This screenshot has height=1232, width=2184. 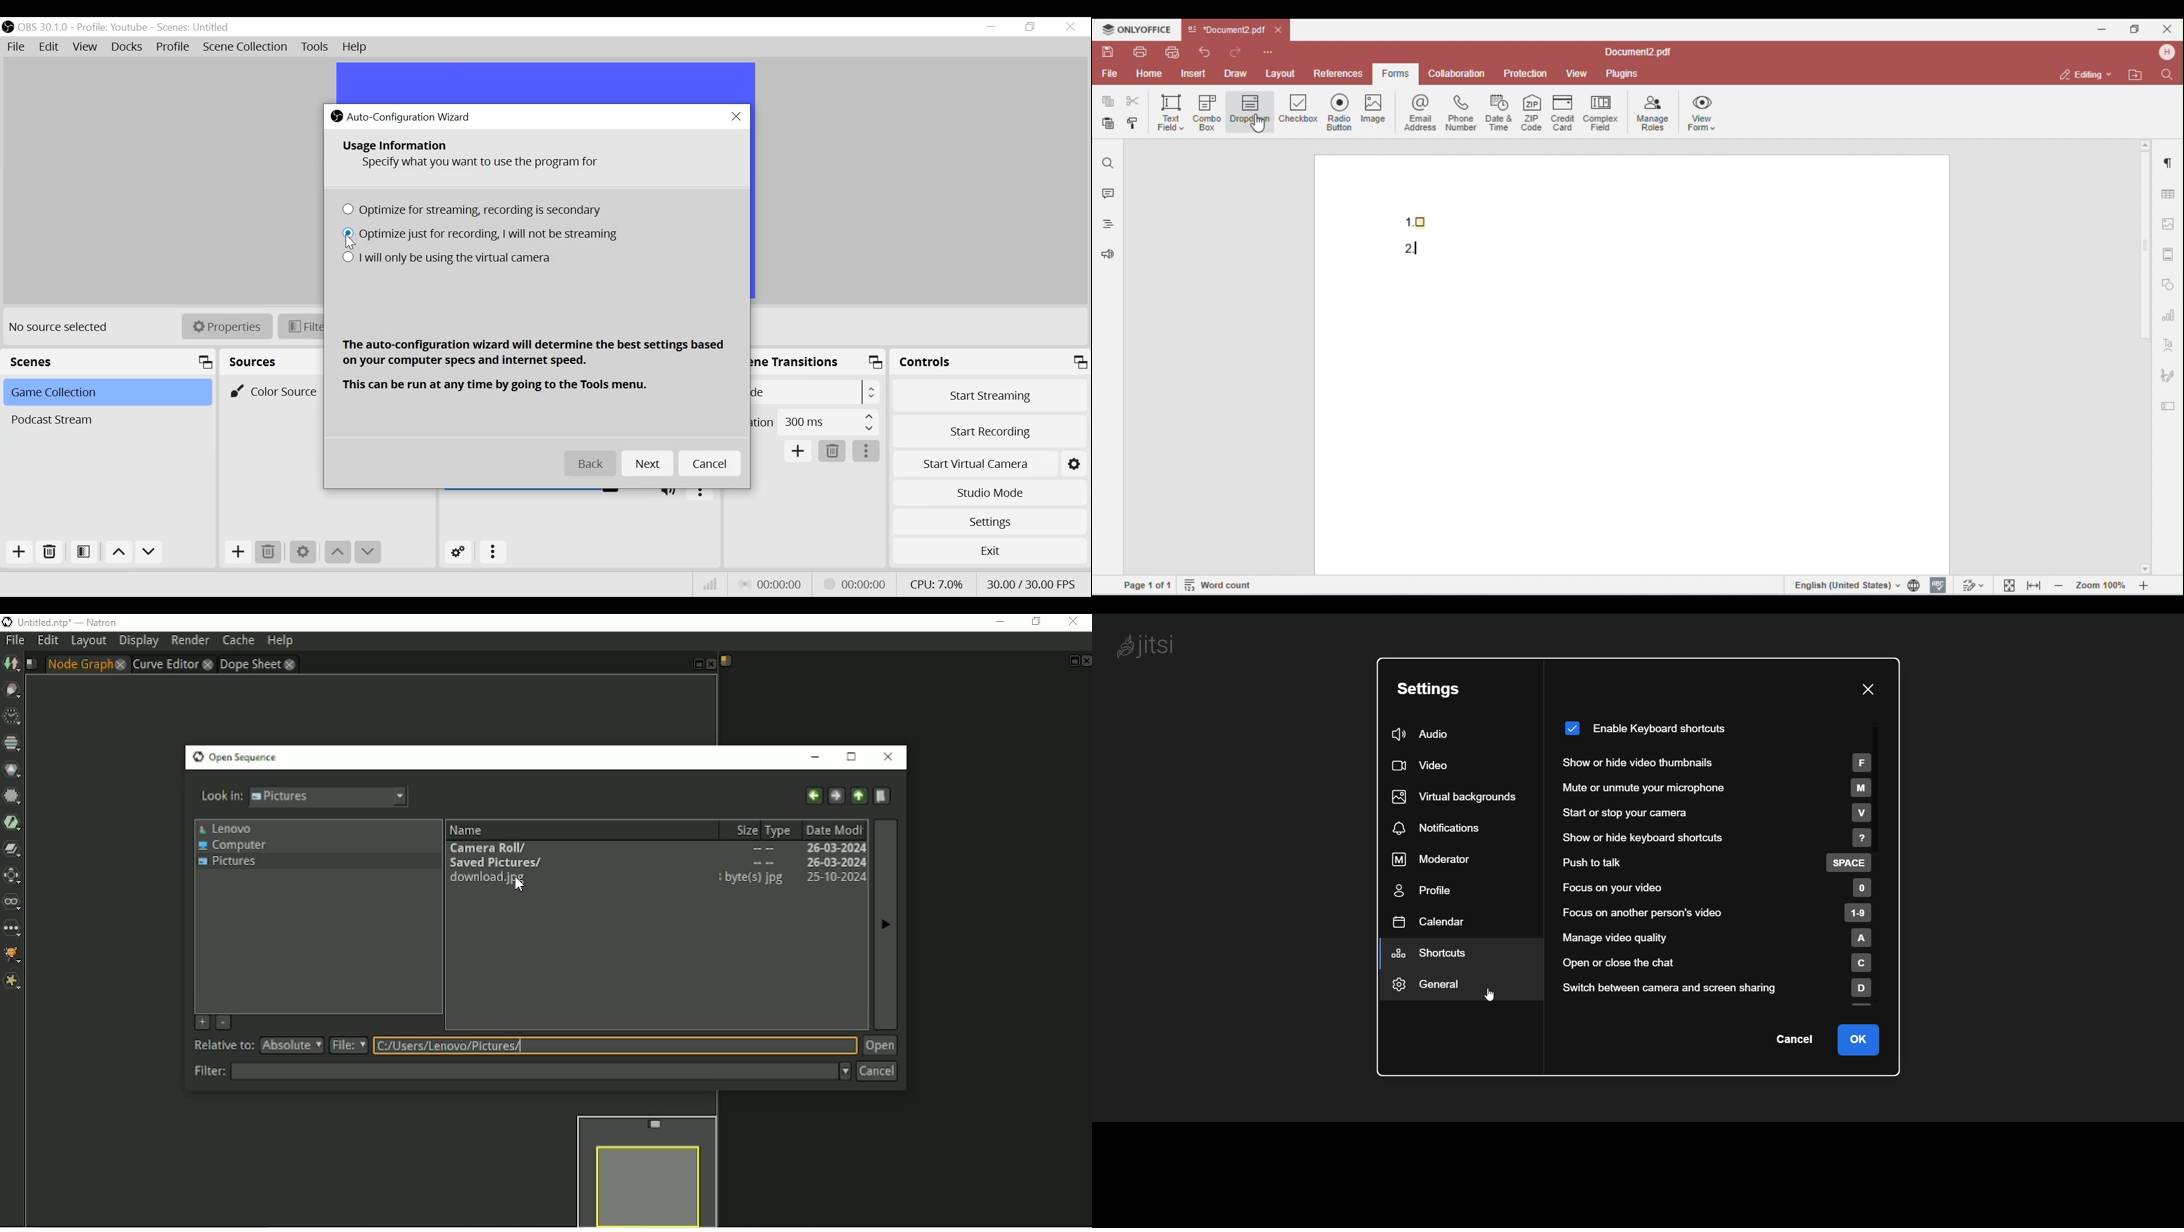 I want to click on Auto-Configuration Wizard, so click(x=413, y=117).